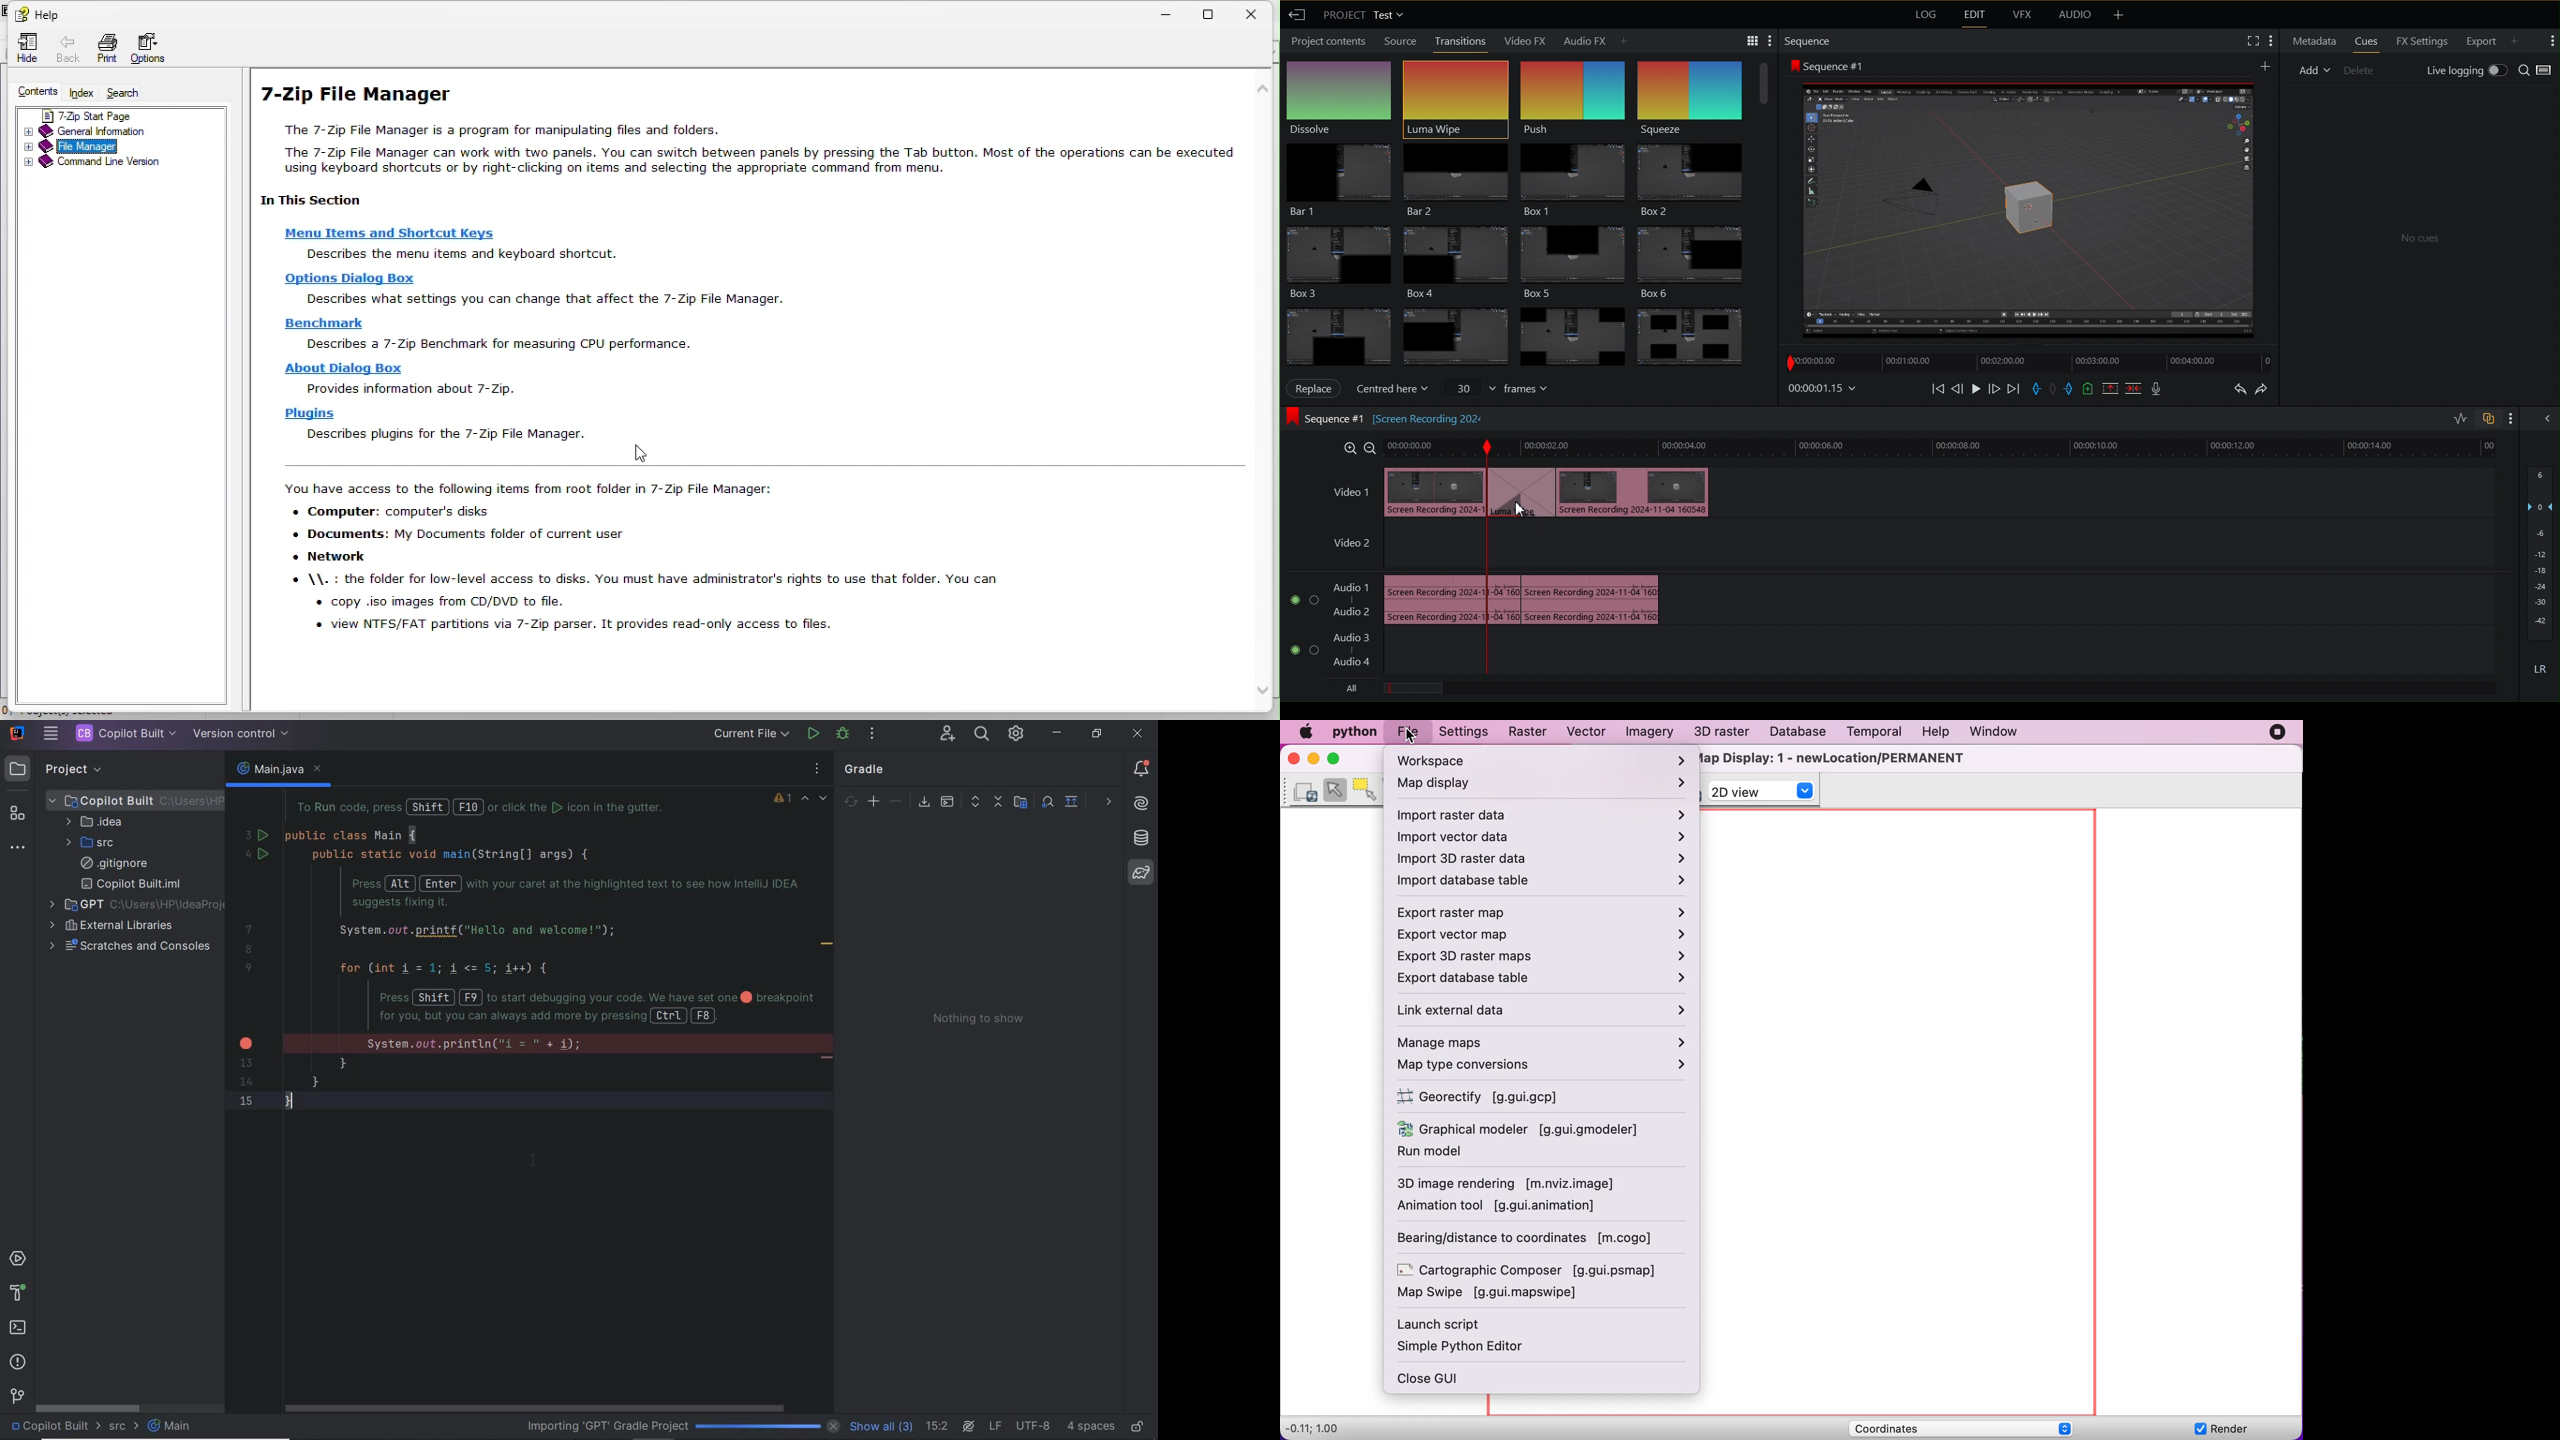 The image size is (2576, 1456). Describe the element at coordinates (2510, 420) in the screenshot. I see `More` at that location.